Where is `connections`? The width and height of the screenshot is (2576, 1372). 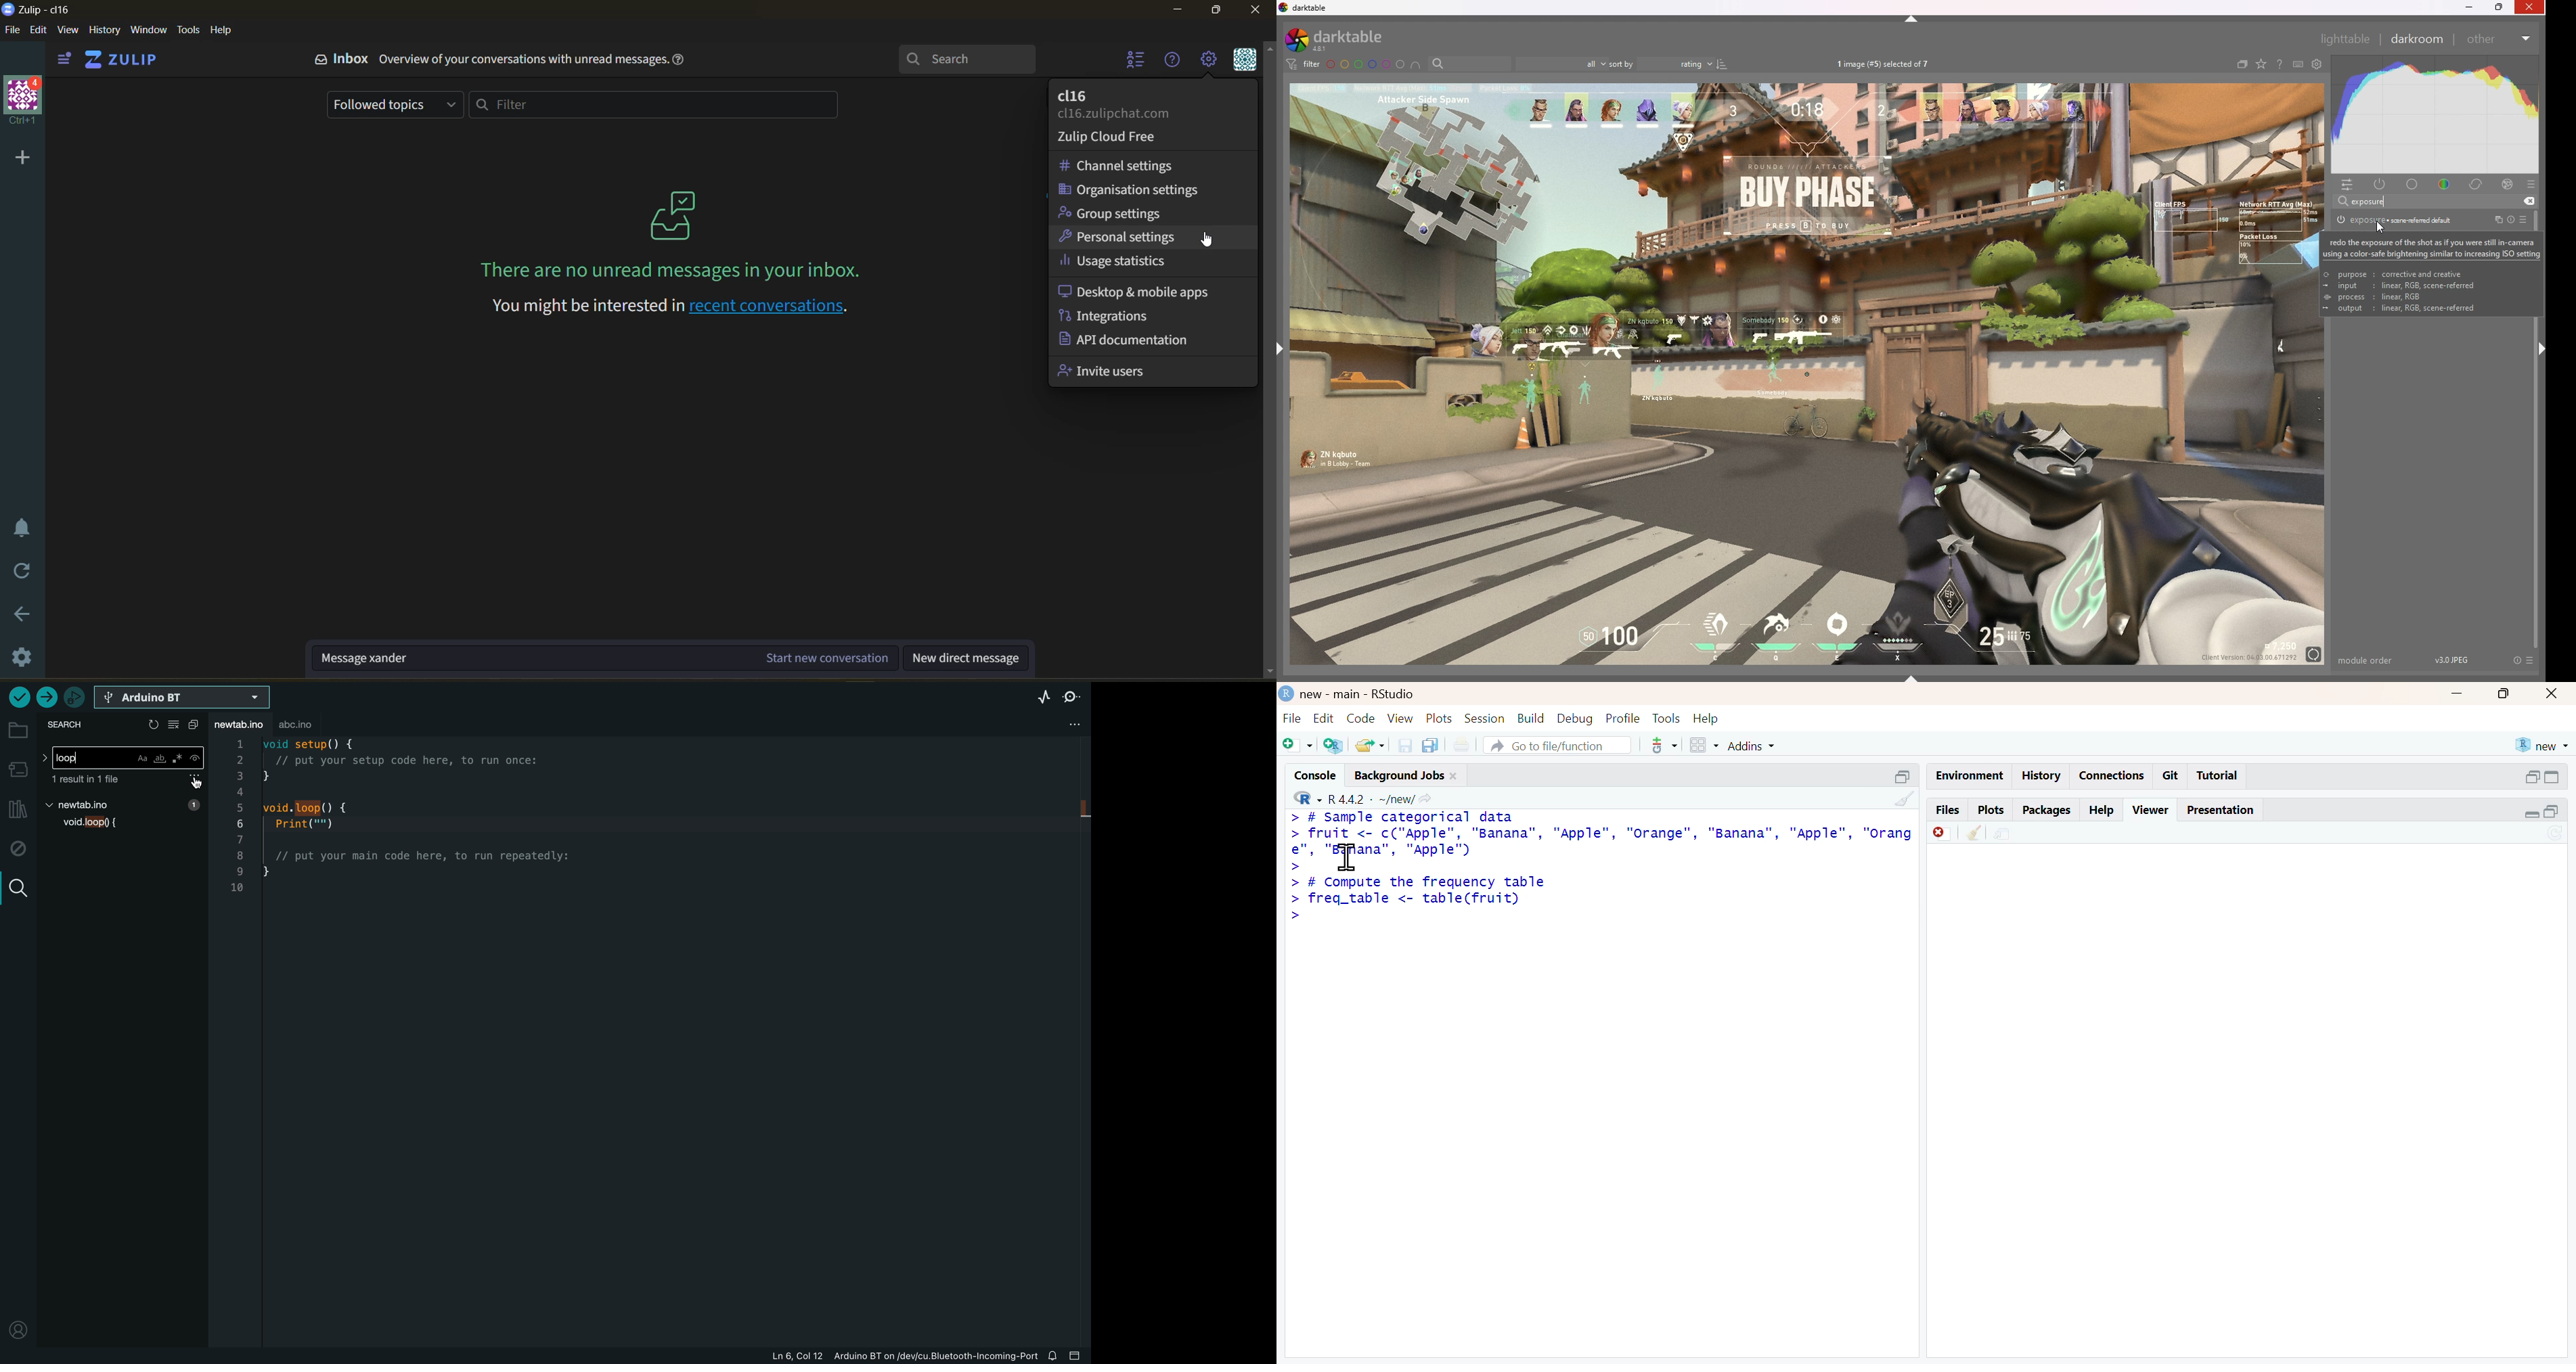 connections is located at coordinates (2112, 775).